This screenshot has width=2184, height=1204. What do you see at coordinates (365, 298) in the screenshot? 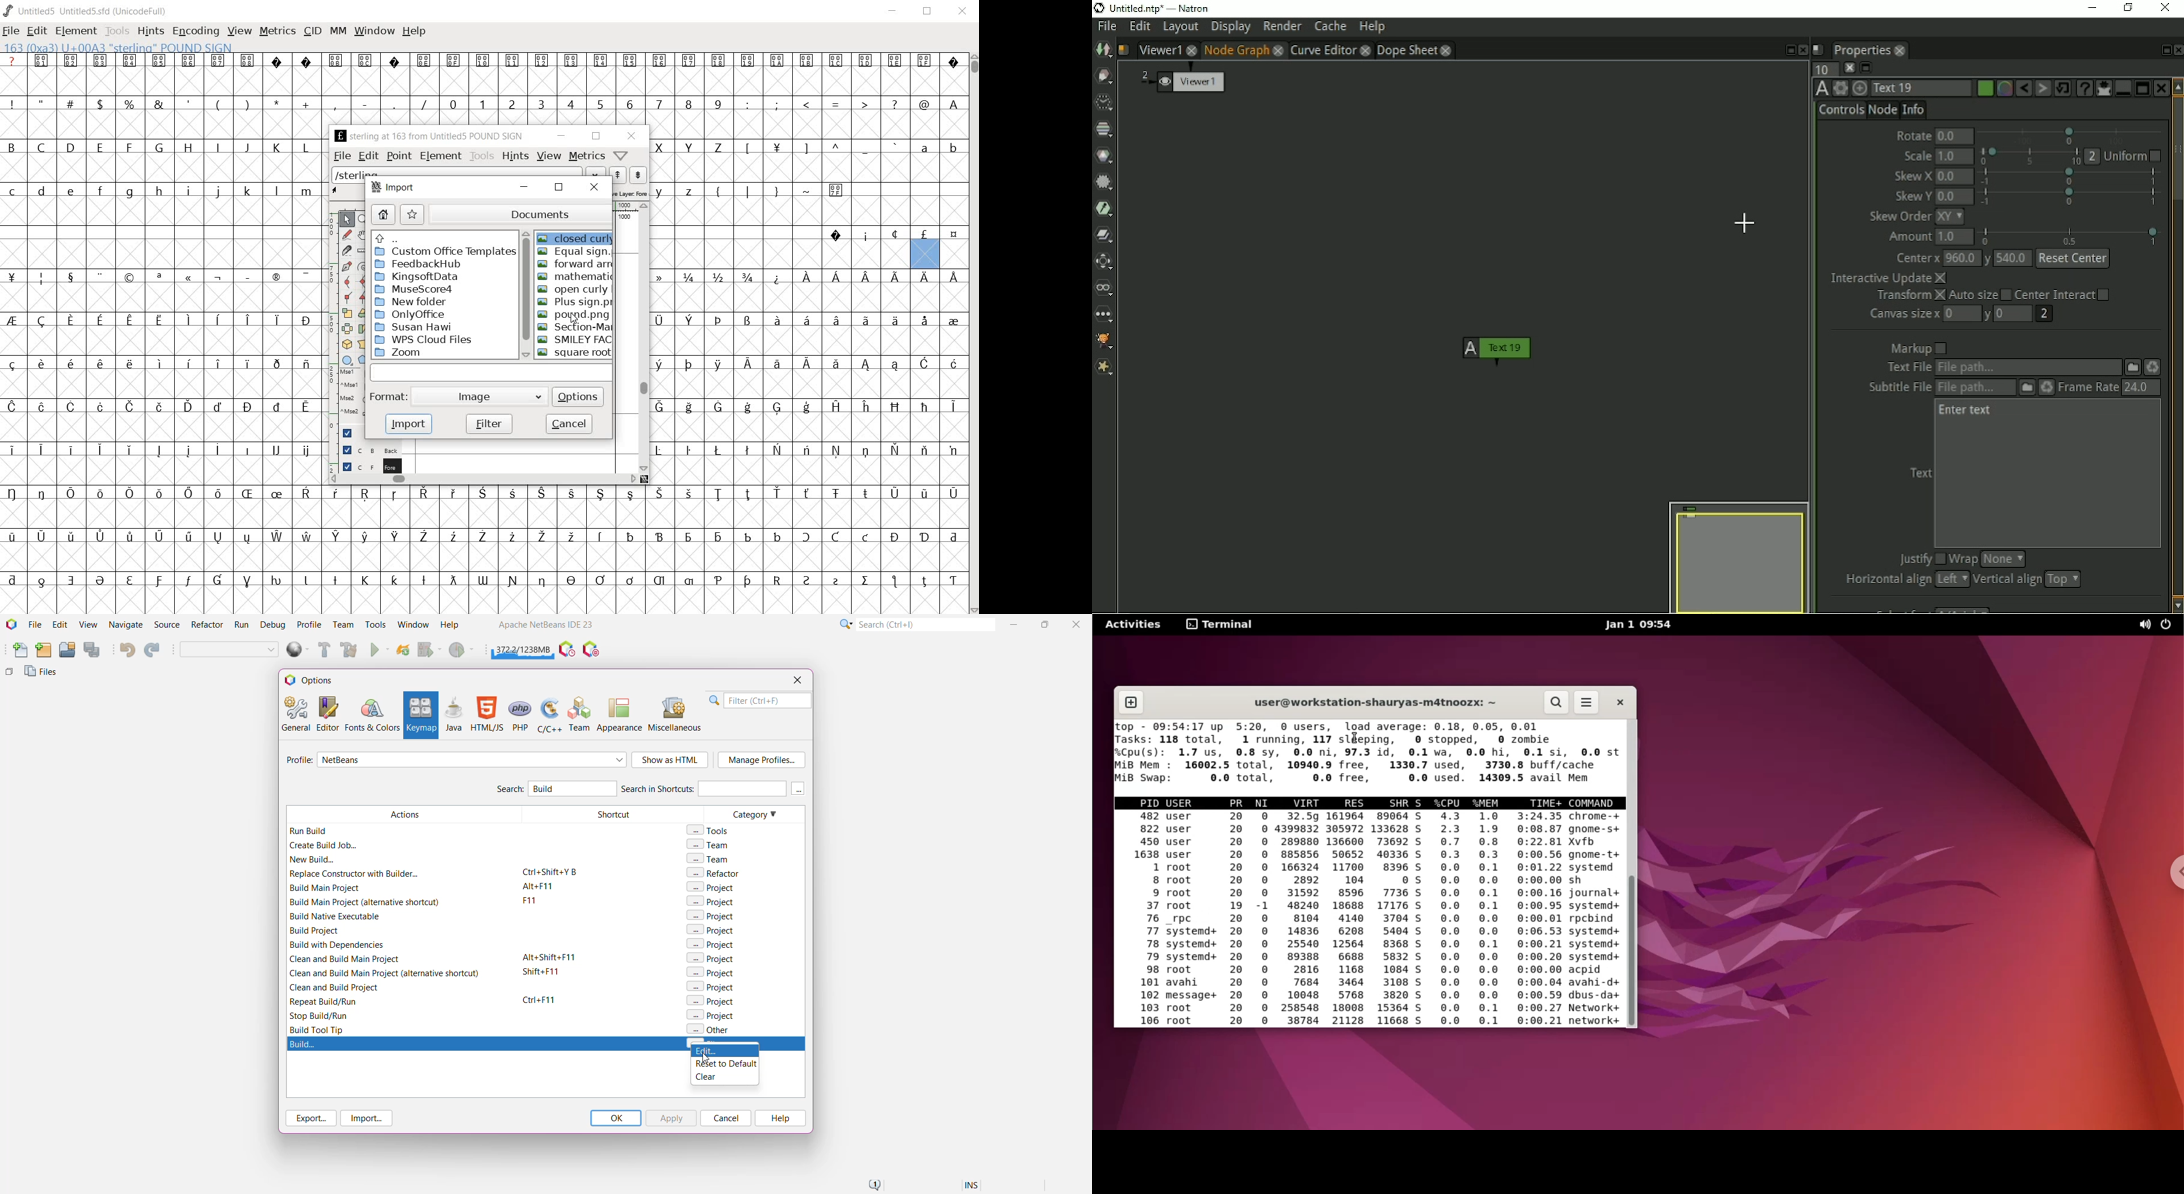
I see `Tangent` at bounding box center [365, 298].